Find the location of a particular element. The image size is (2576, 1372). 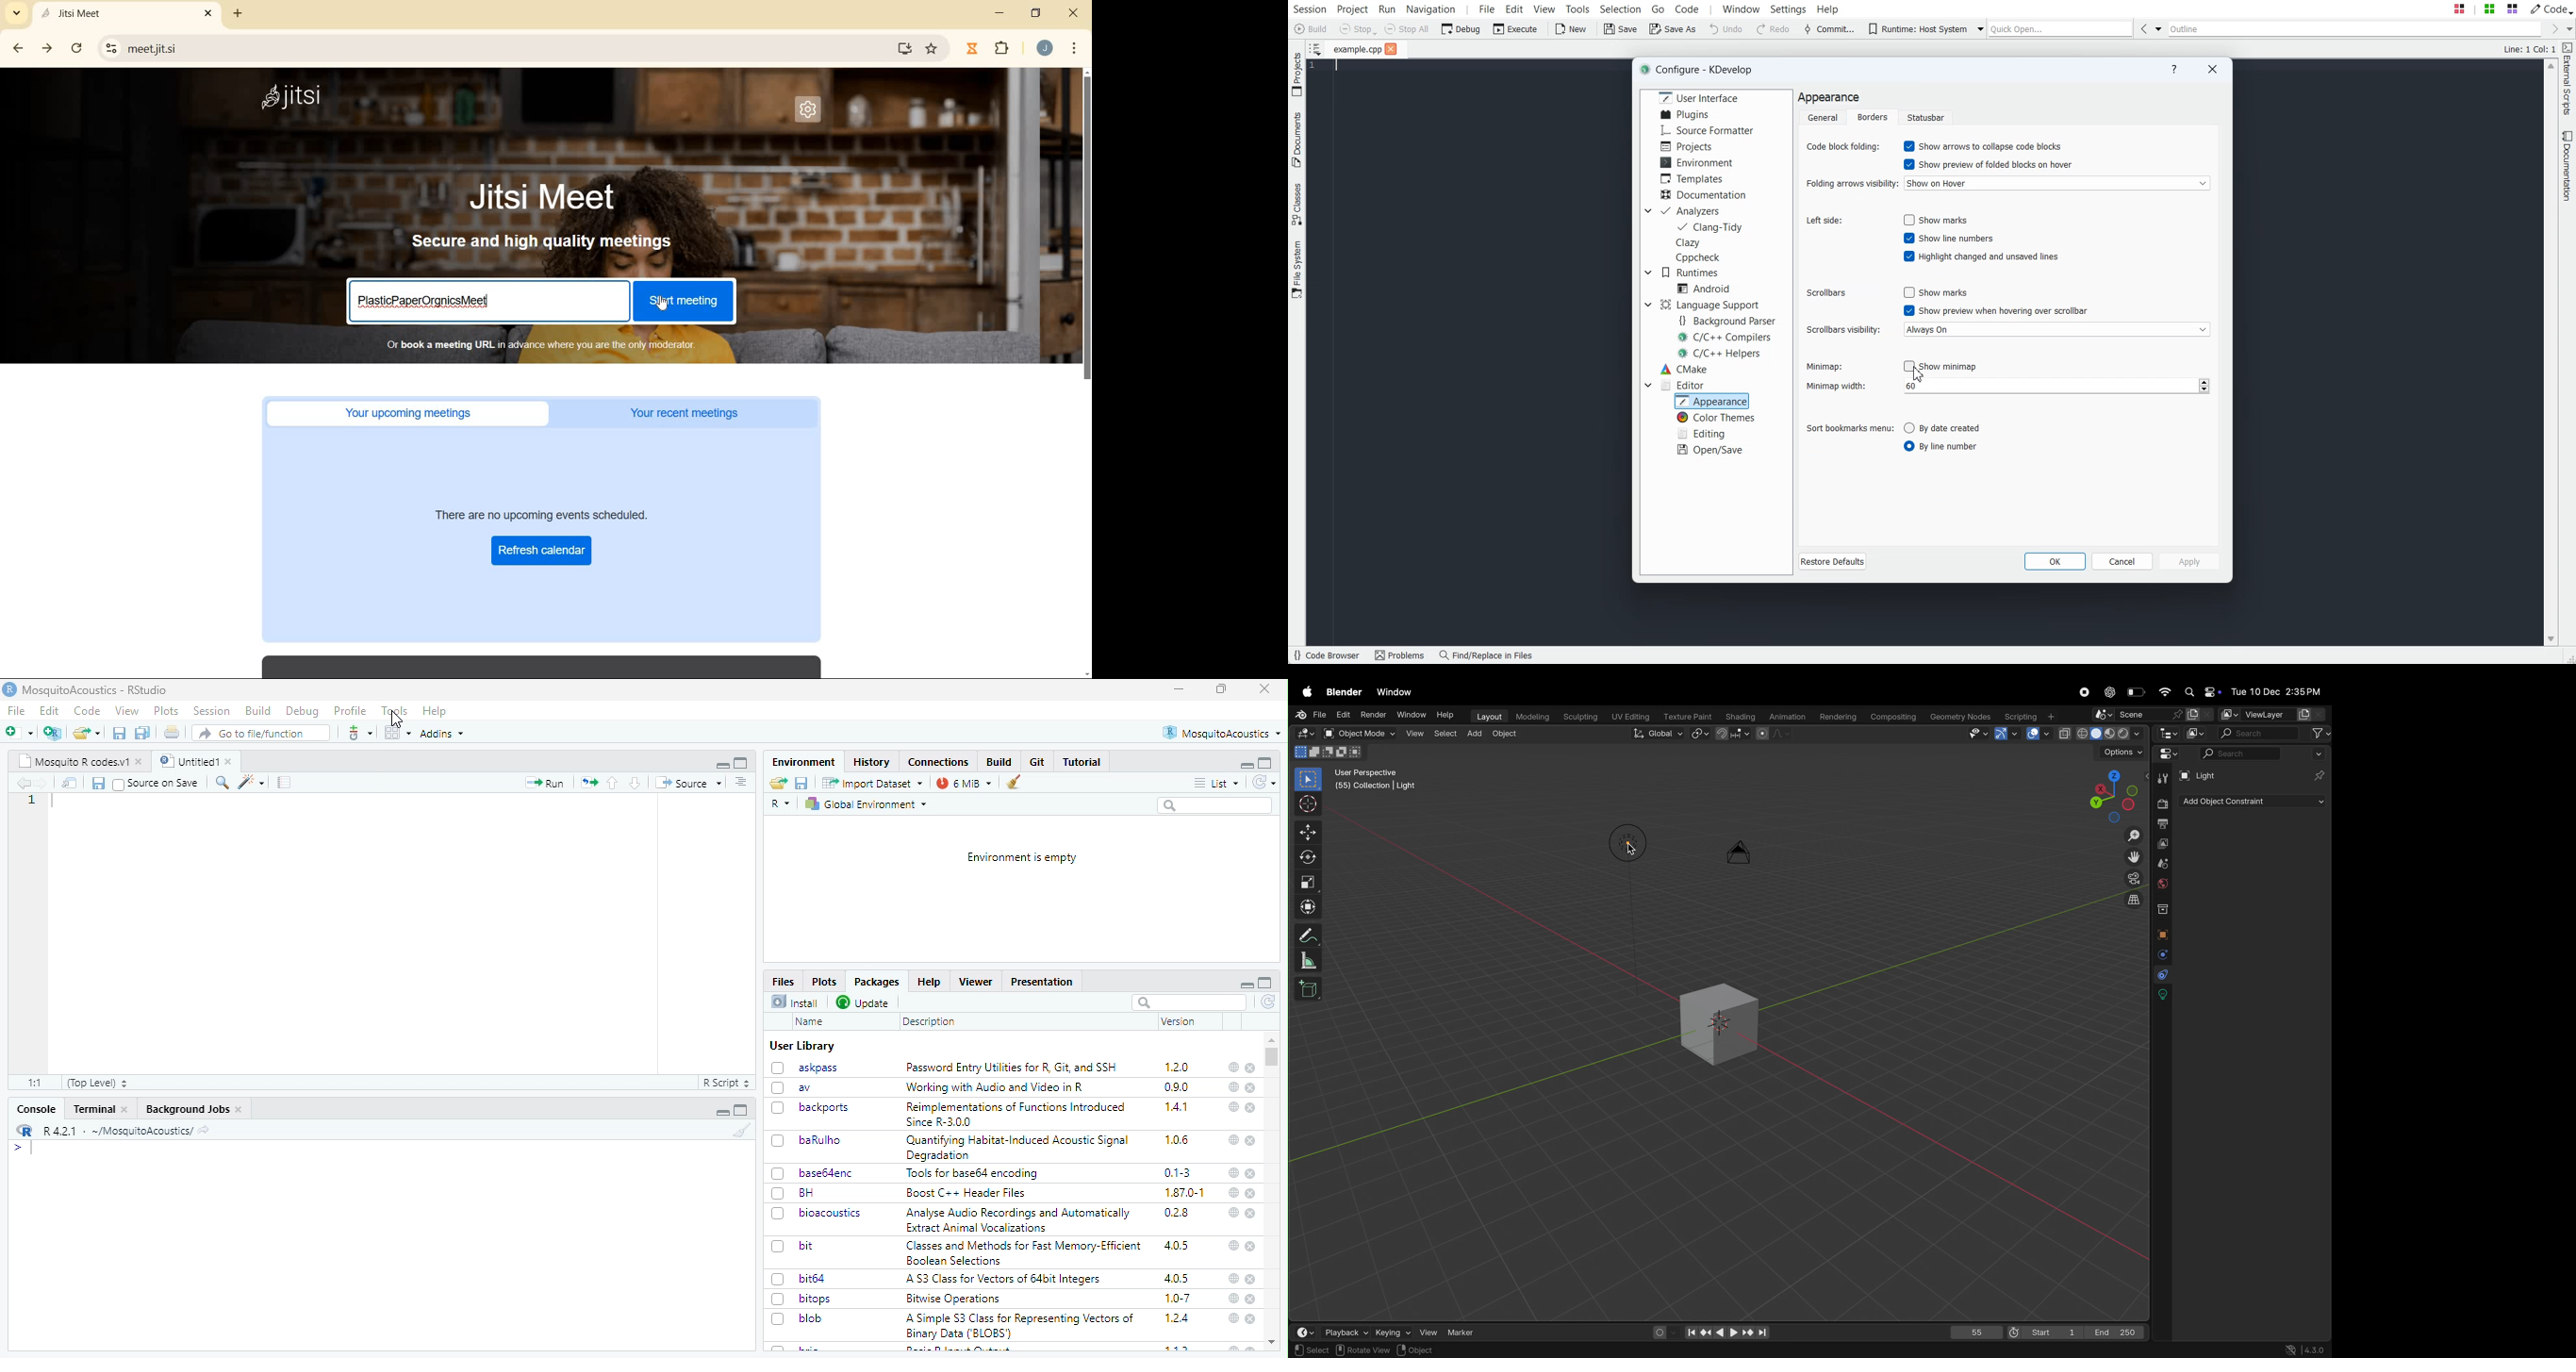

forward is located at coordinates (42, 784).